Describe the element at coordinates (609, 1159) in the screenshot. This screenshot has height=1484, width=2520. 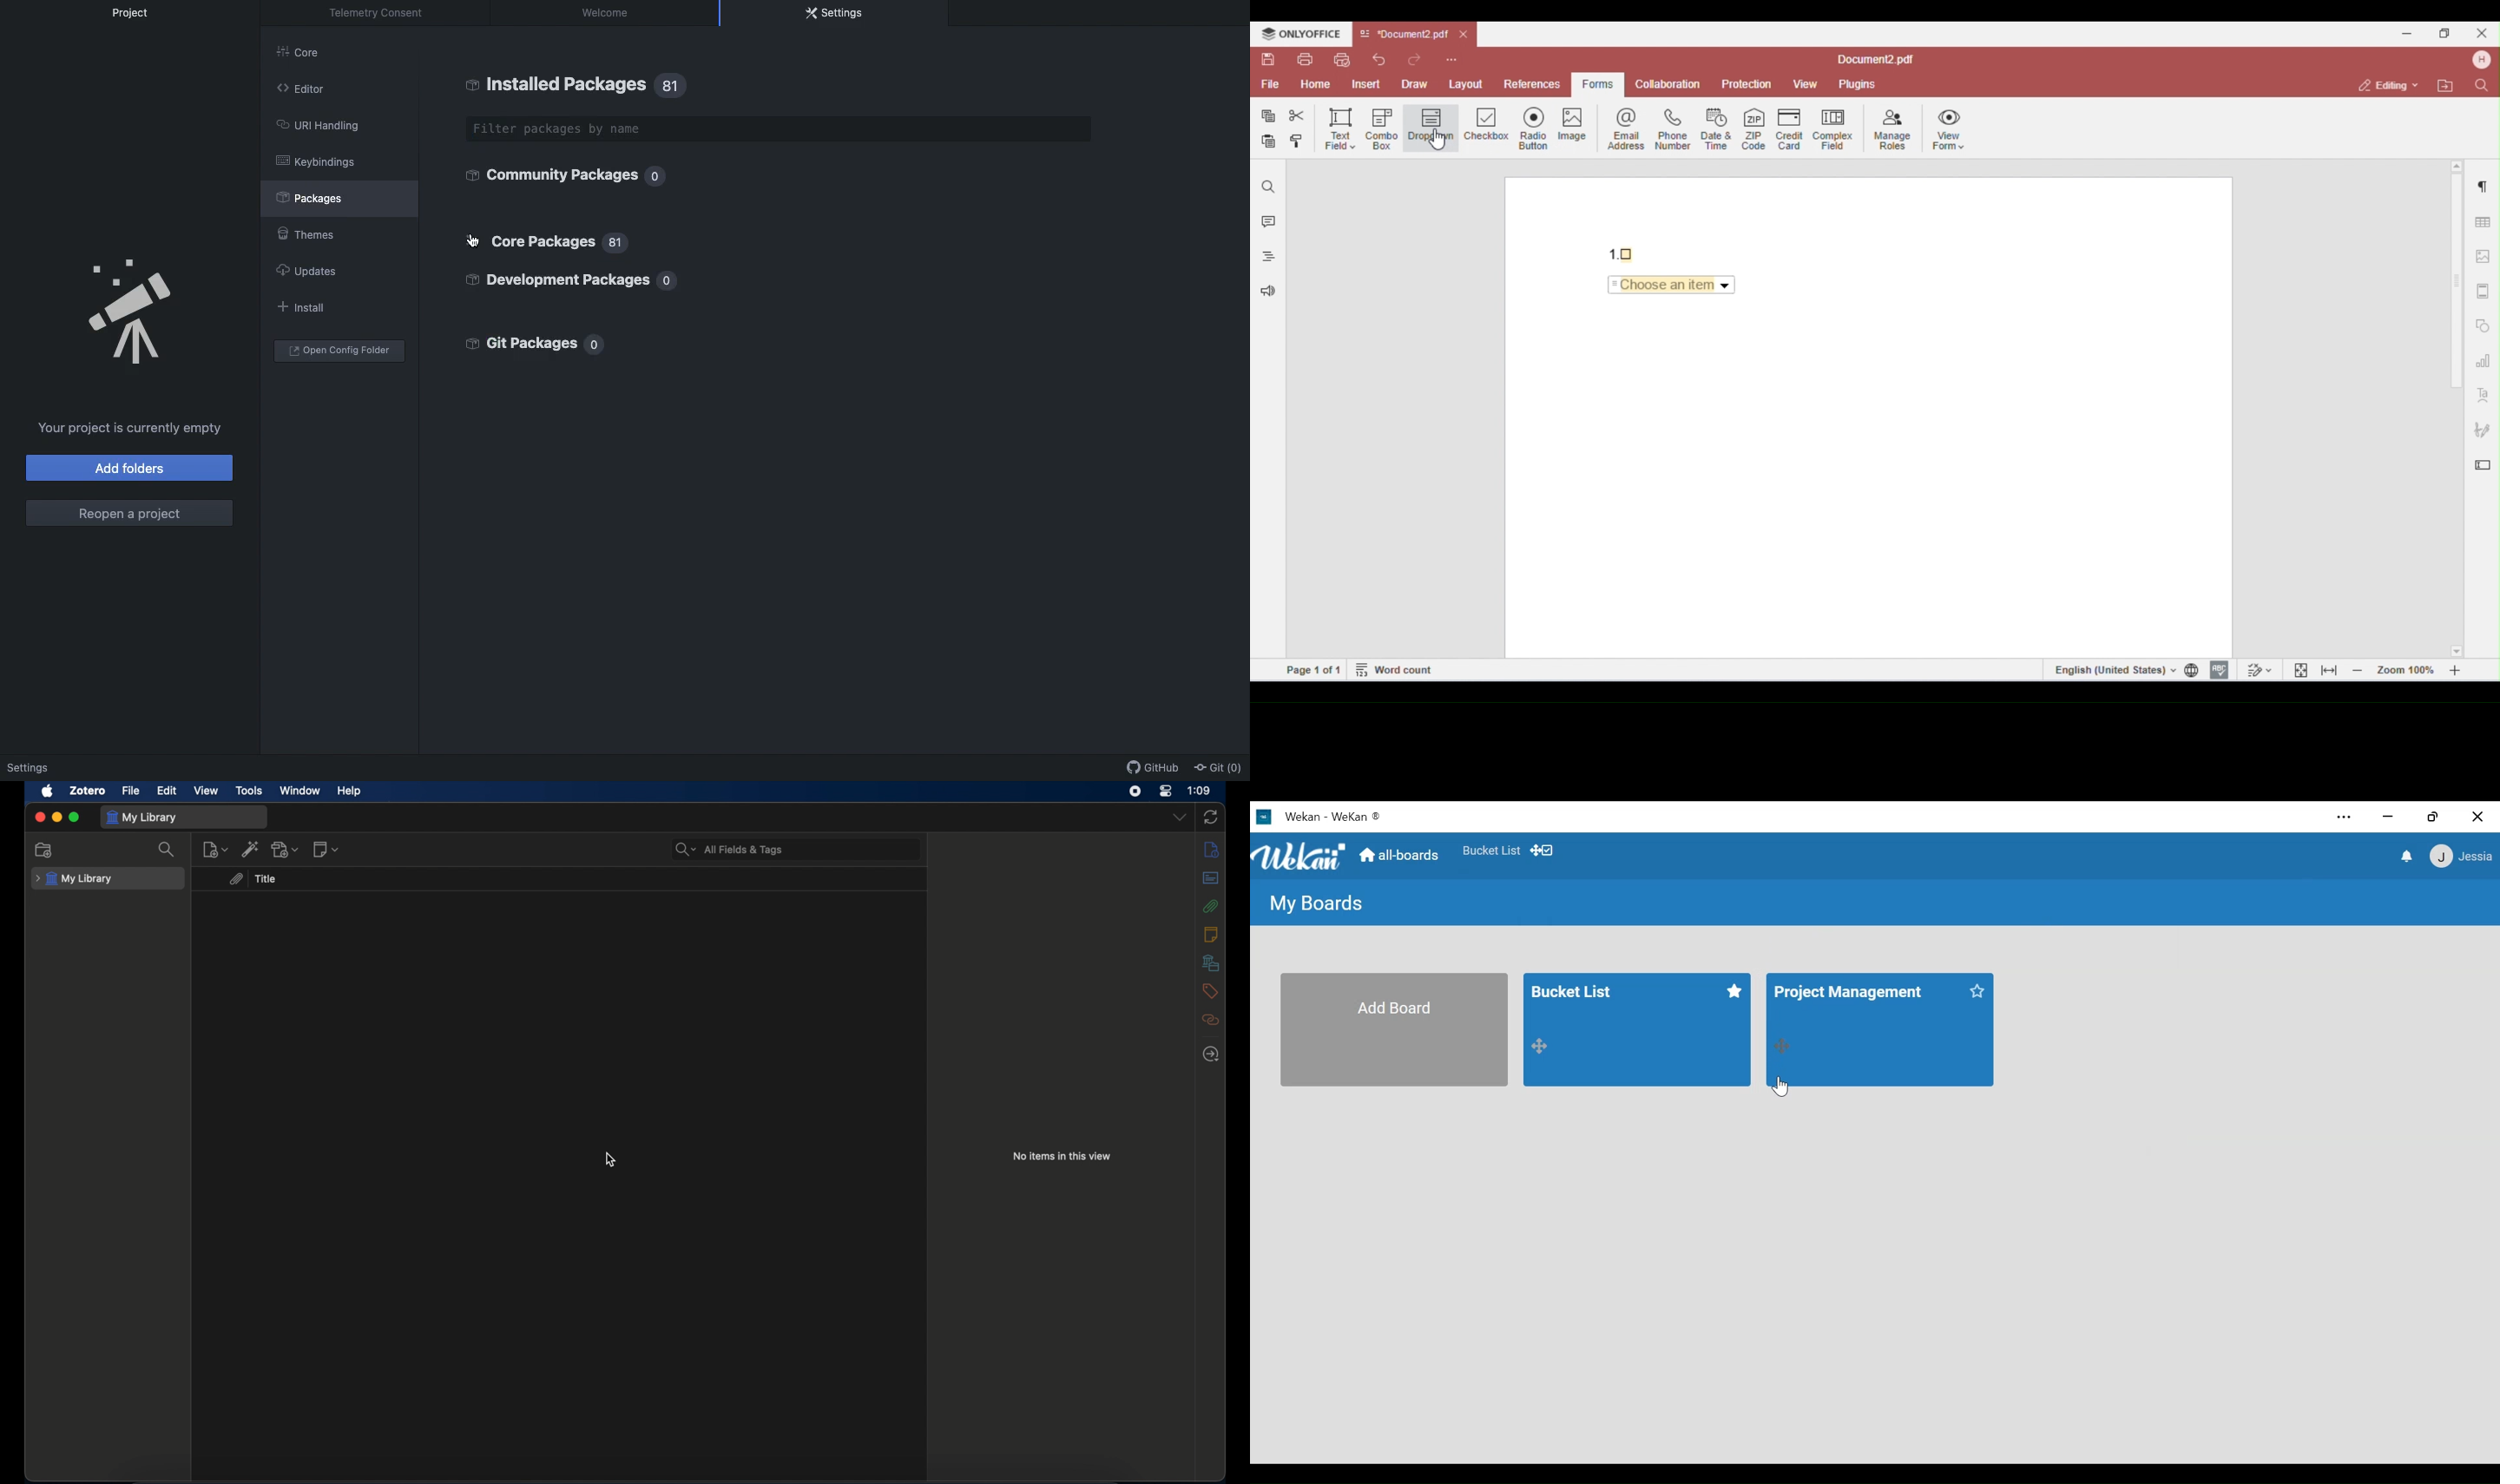
I see `cursor` at that location.